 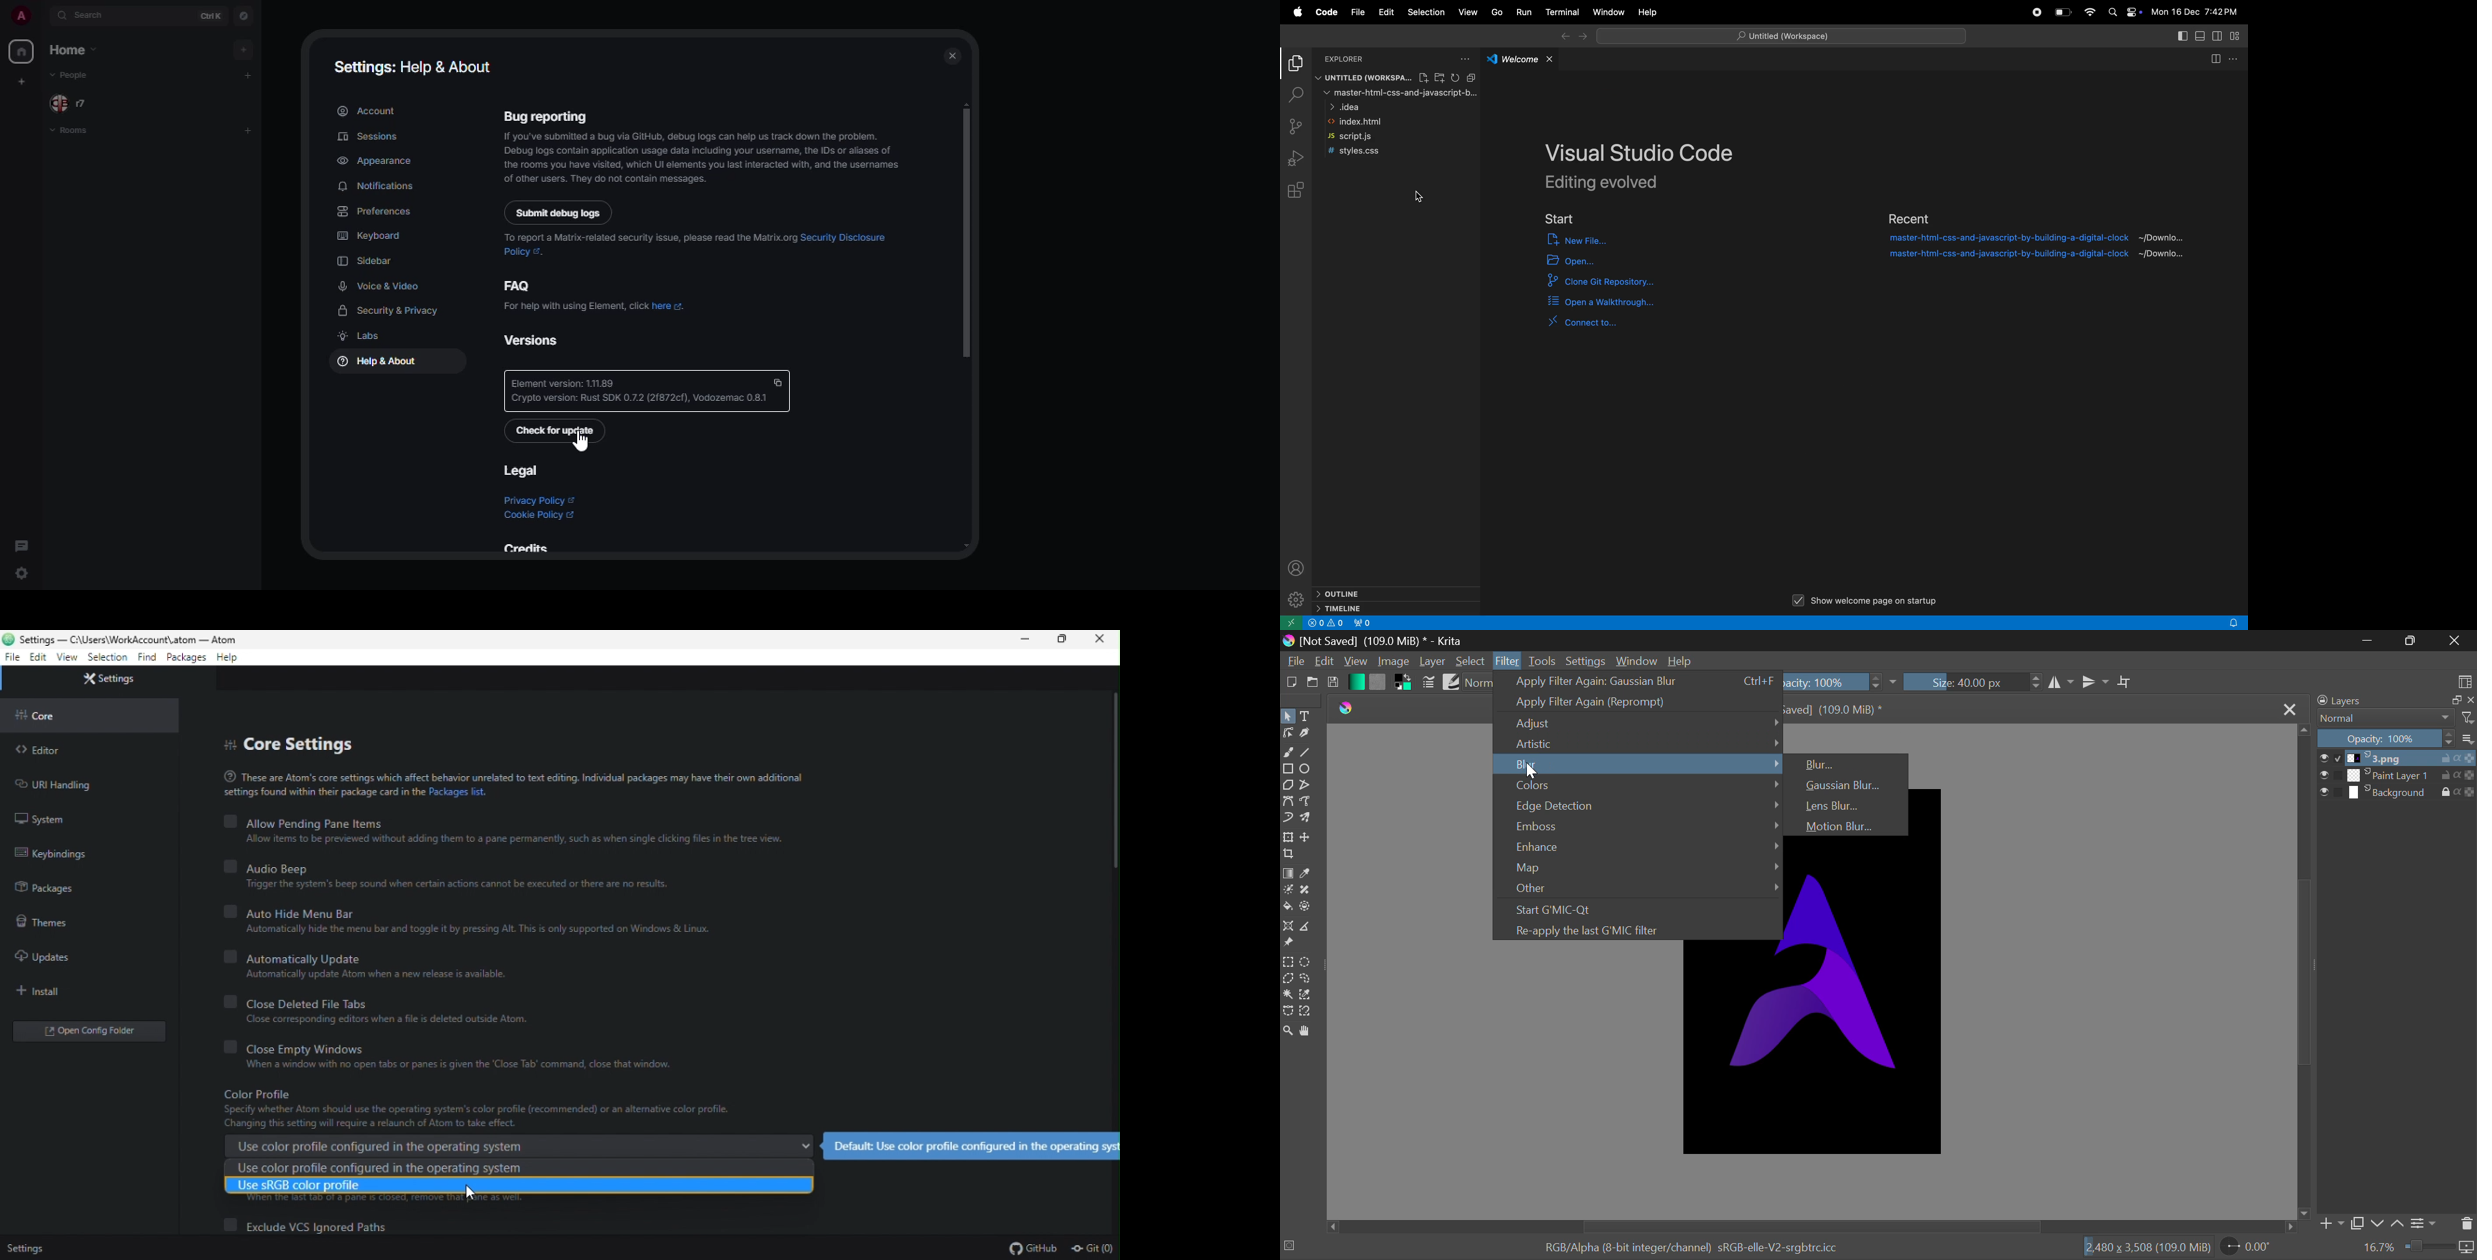 What do you see at coordinates (1347, 59) in the screenshot?
I see `EXPLORER` at bounding box center [1347, 59].